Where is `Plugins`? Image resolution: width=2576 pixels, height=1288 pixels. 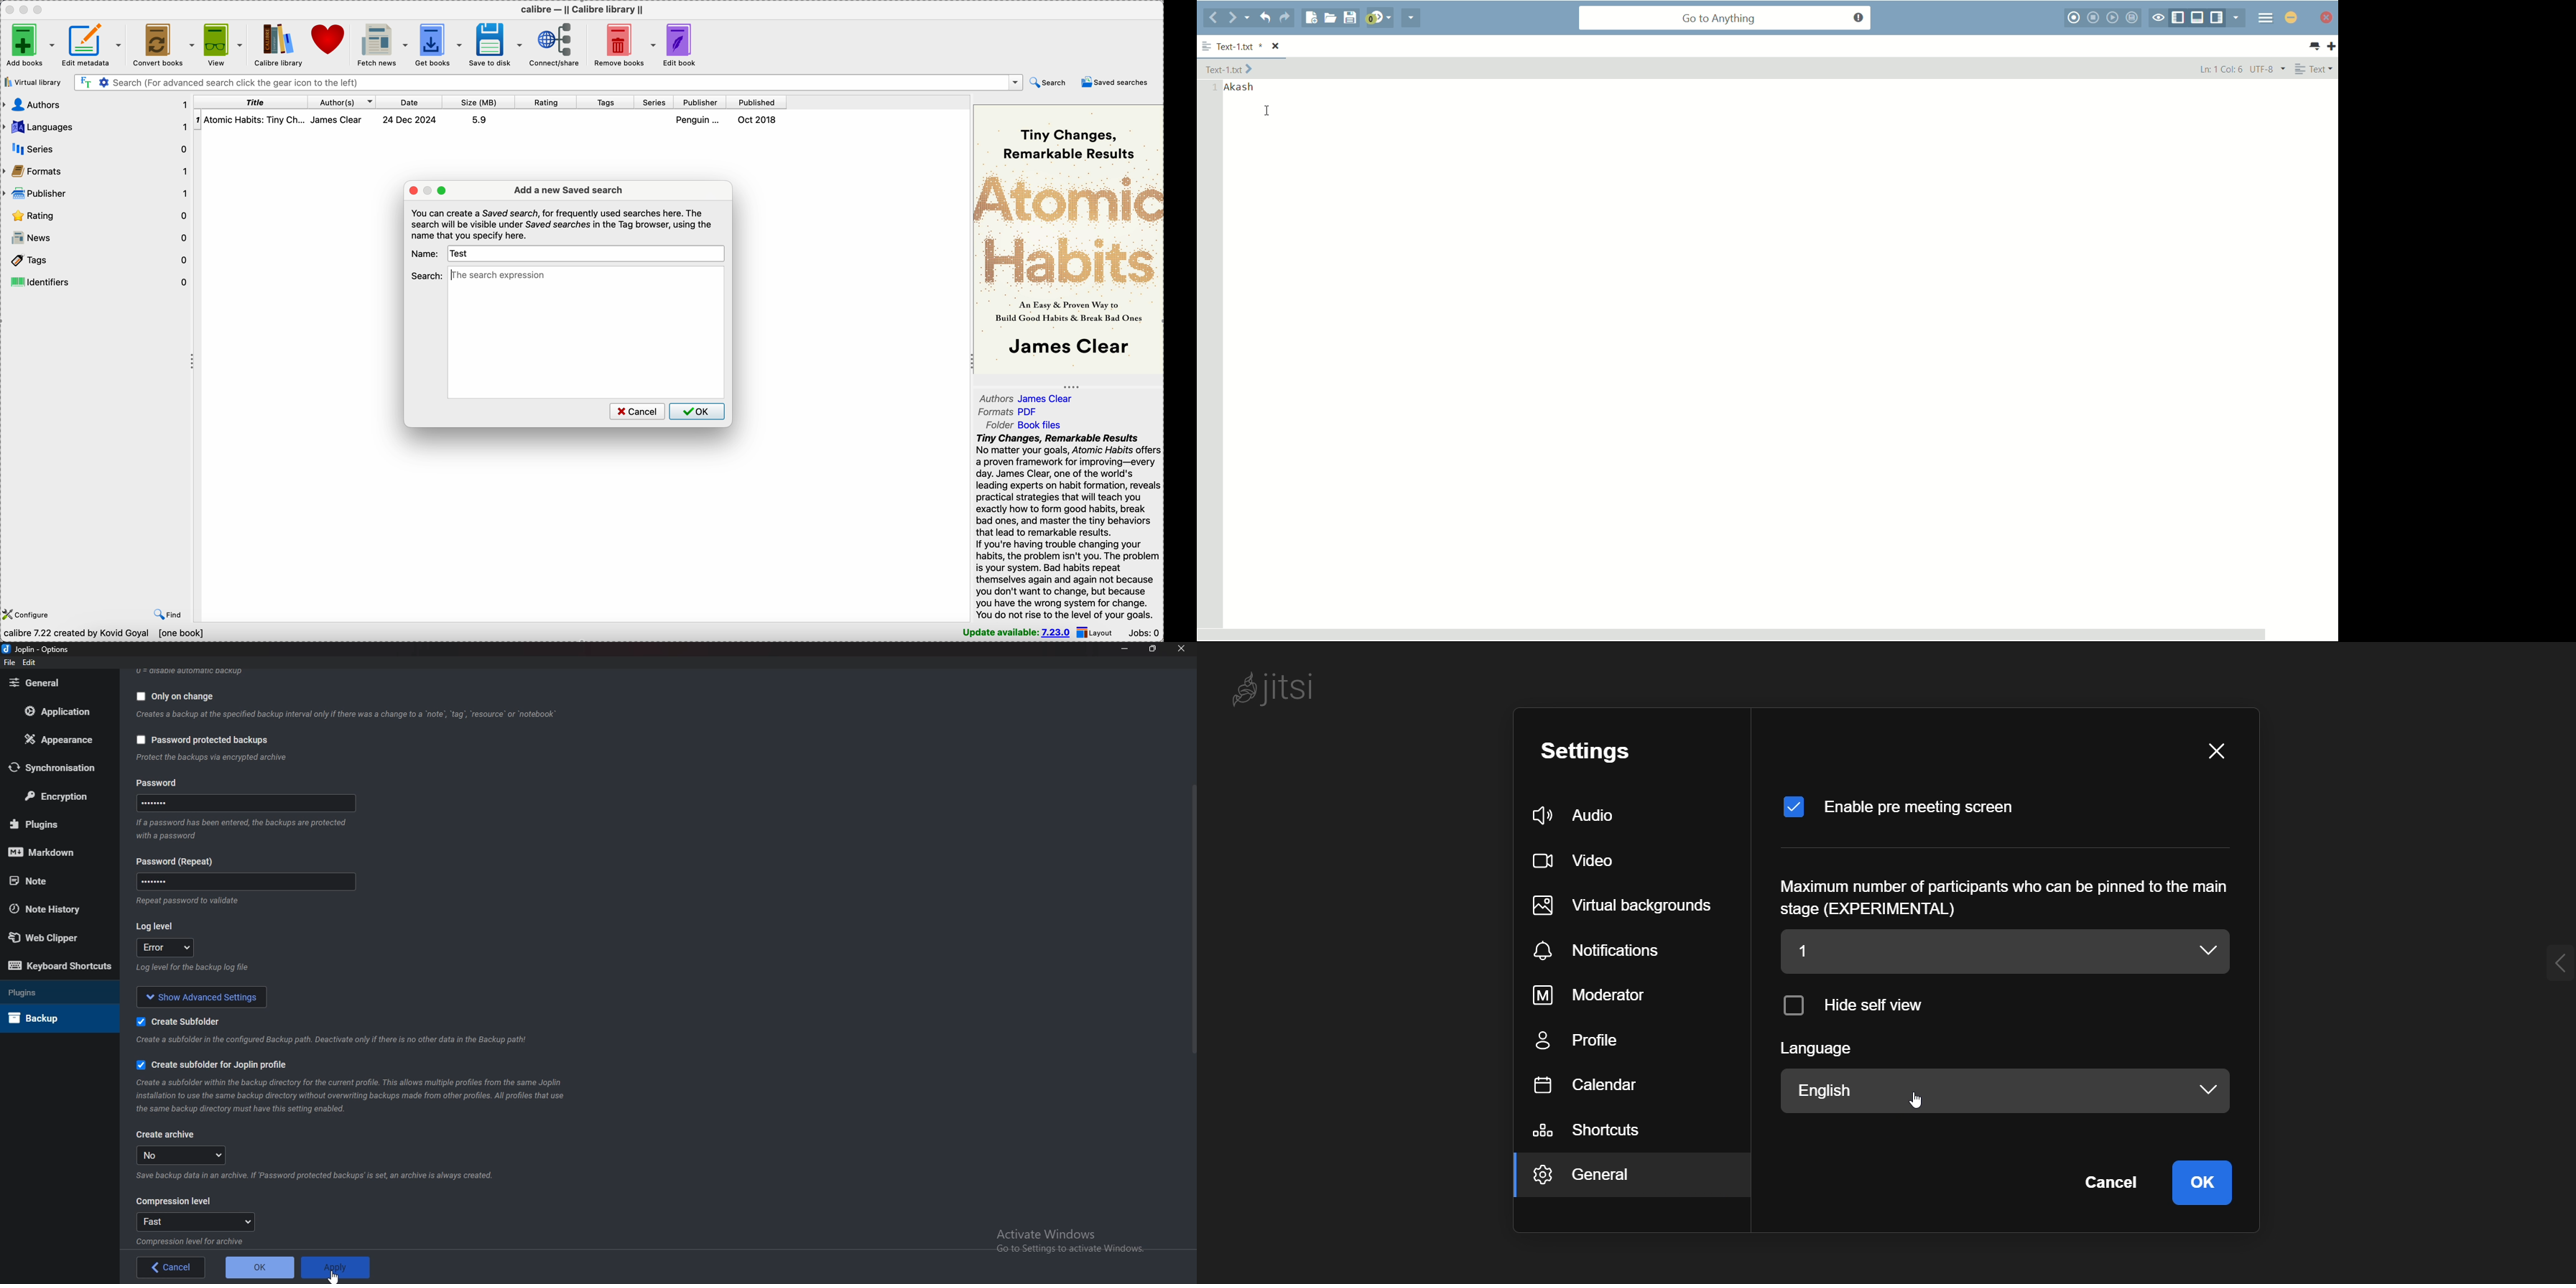
Plugins is located at coordinates (48, 992).